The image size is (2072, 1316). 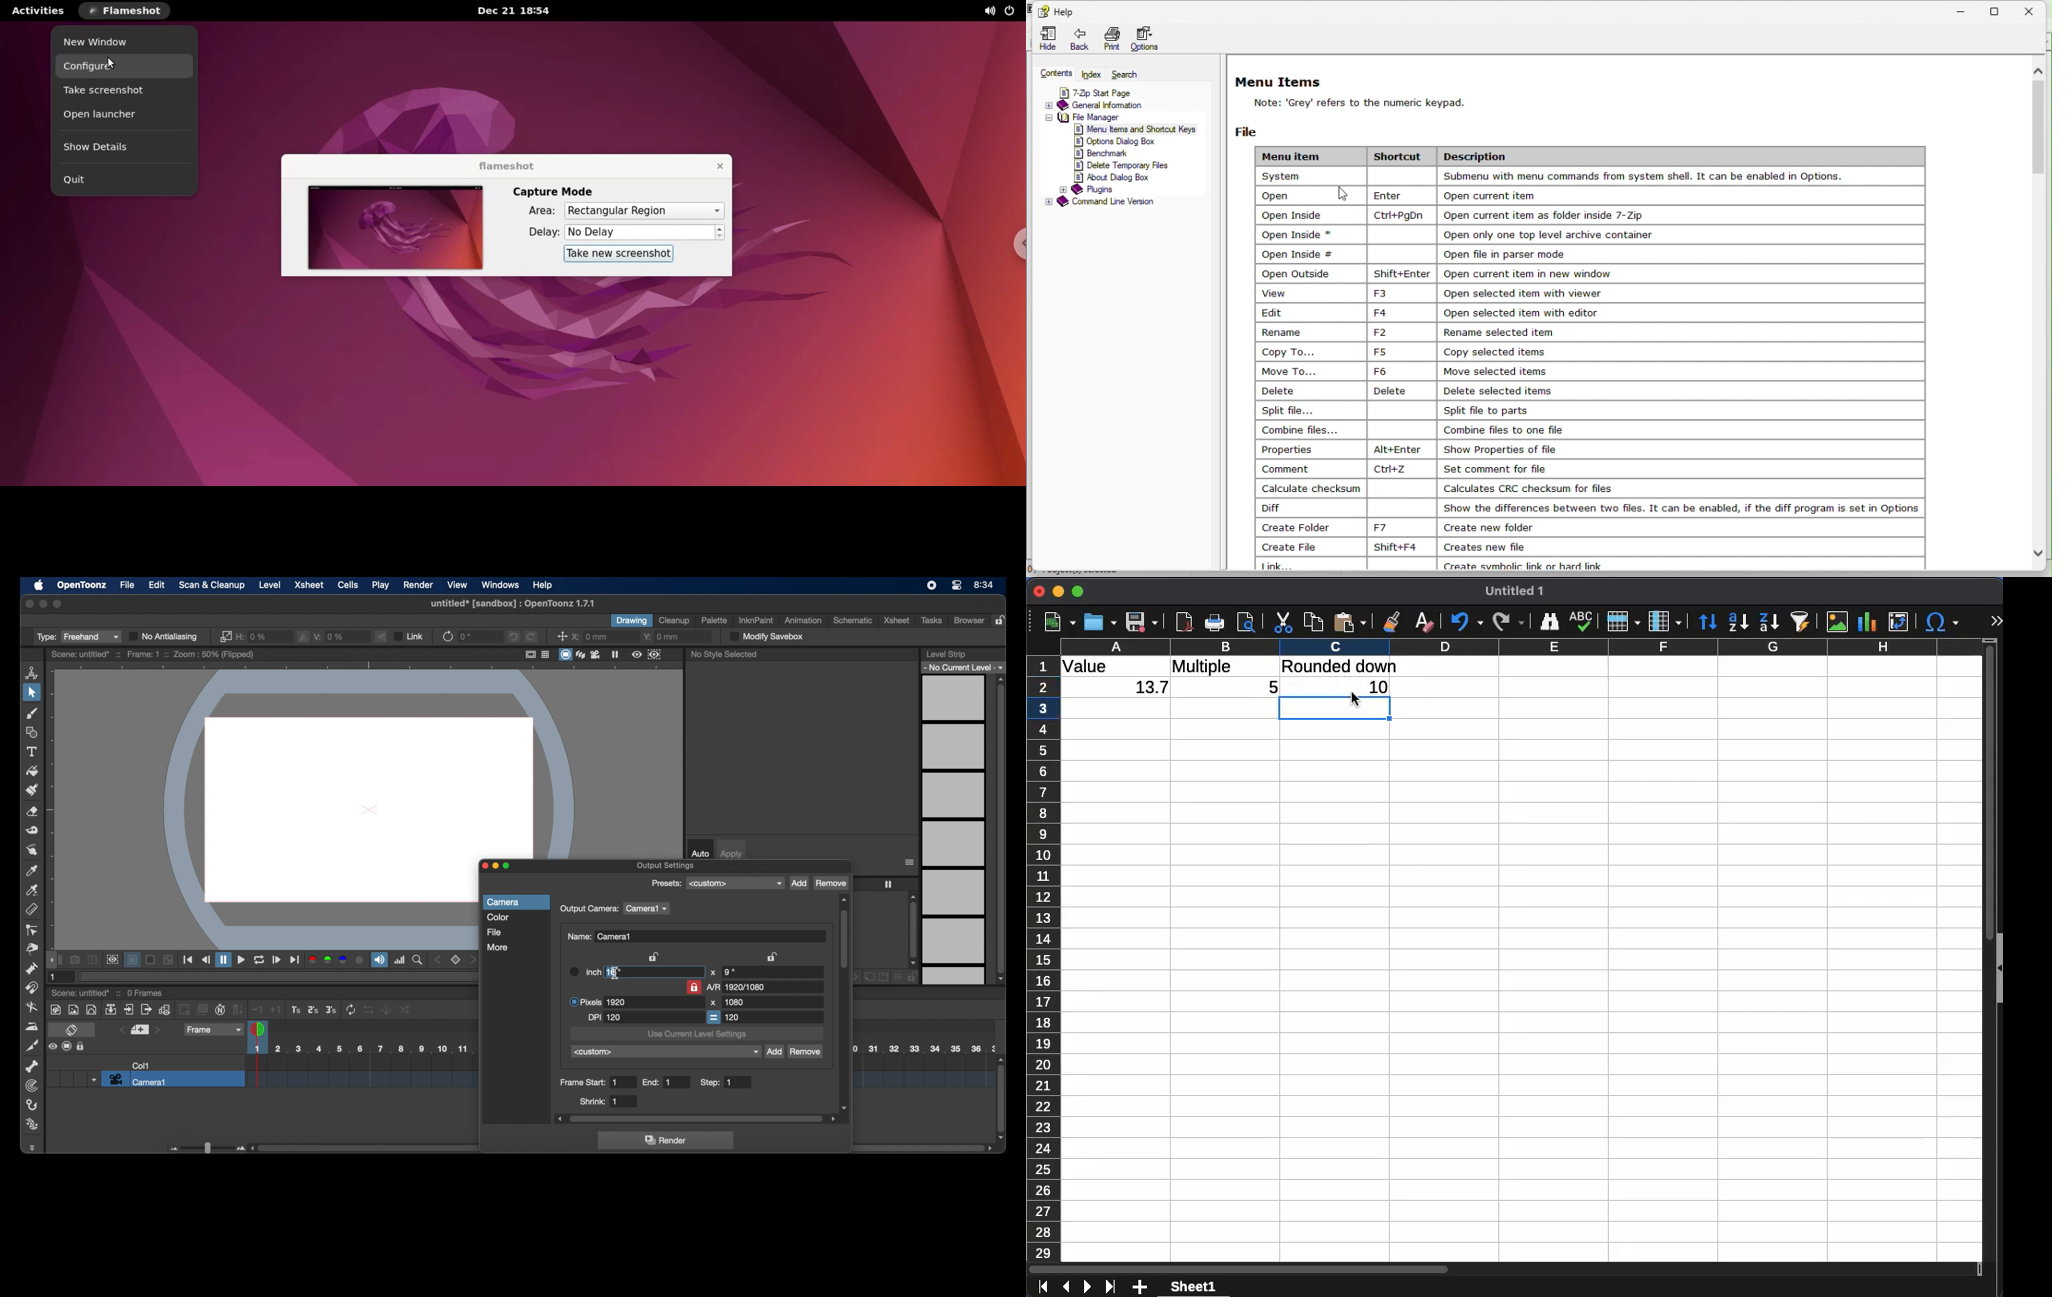 I want to click on | System | | Submenu with menu commands from system shell. It can be enabled in Options., so click(x=1557, y=176).